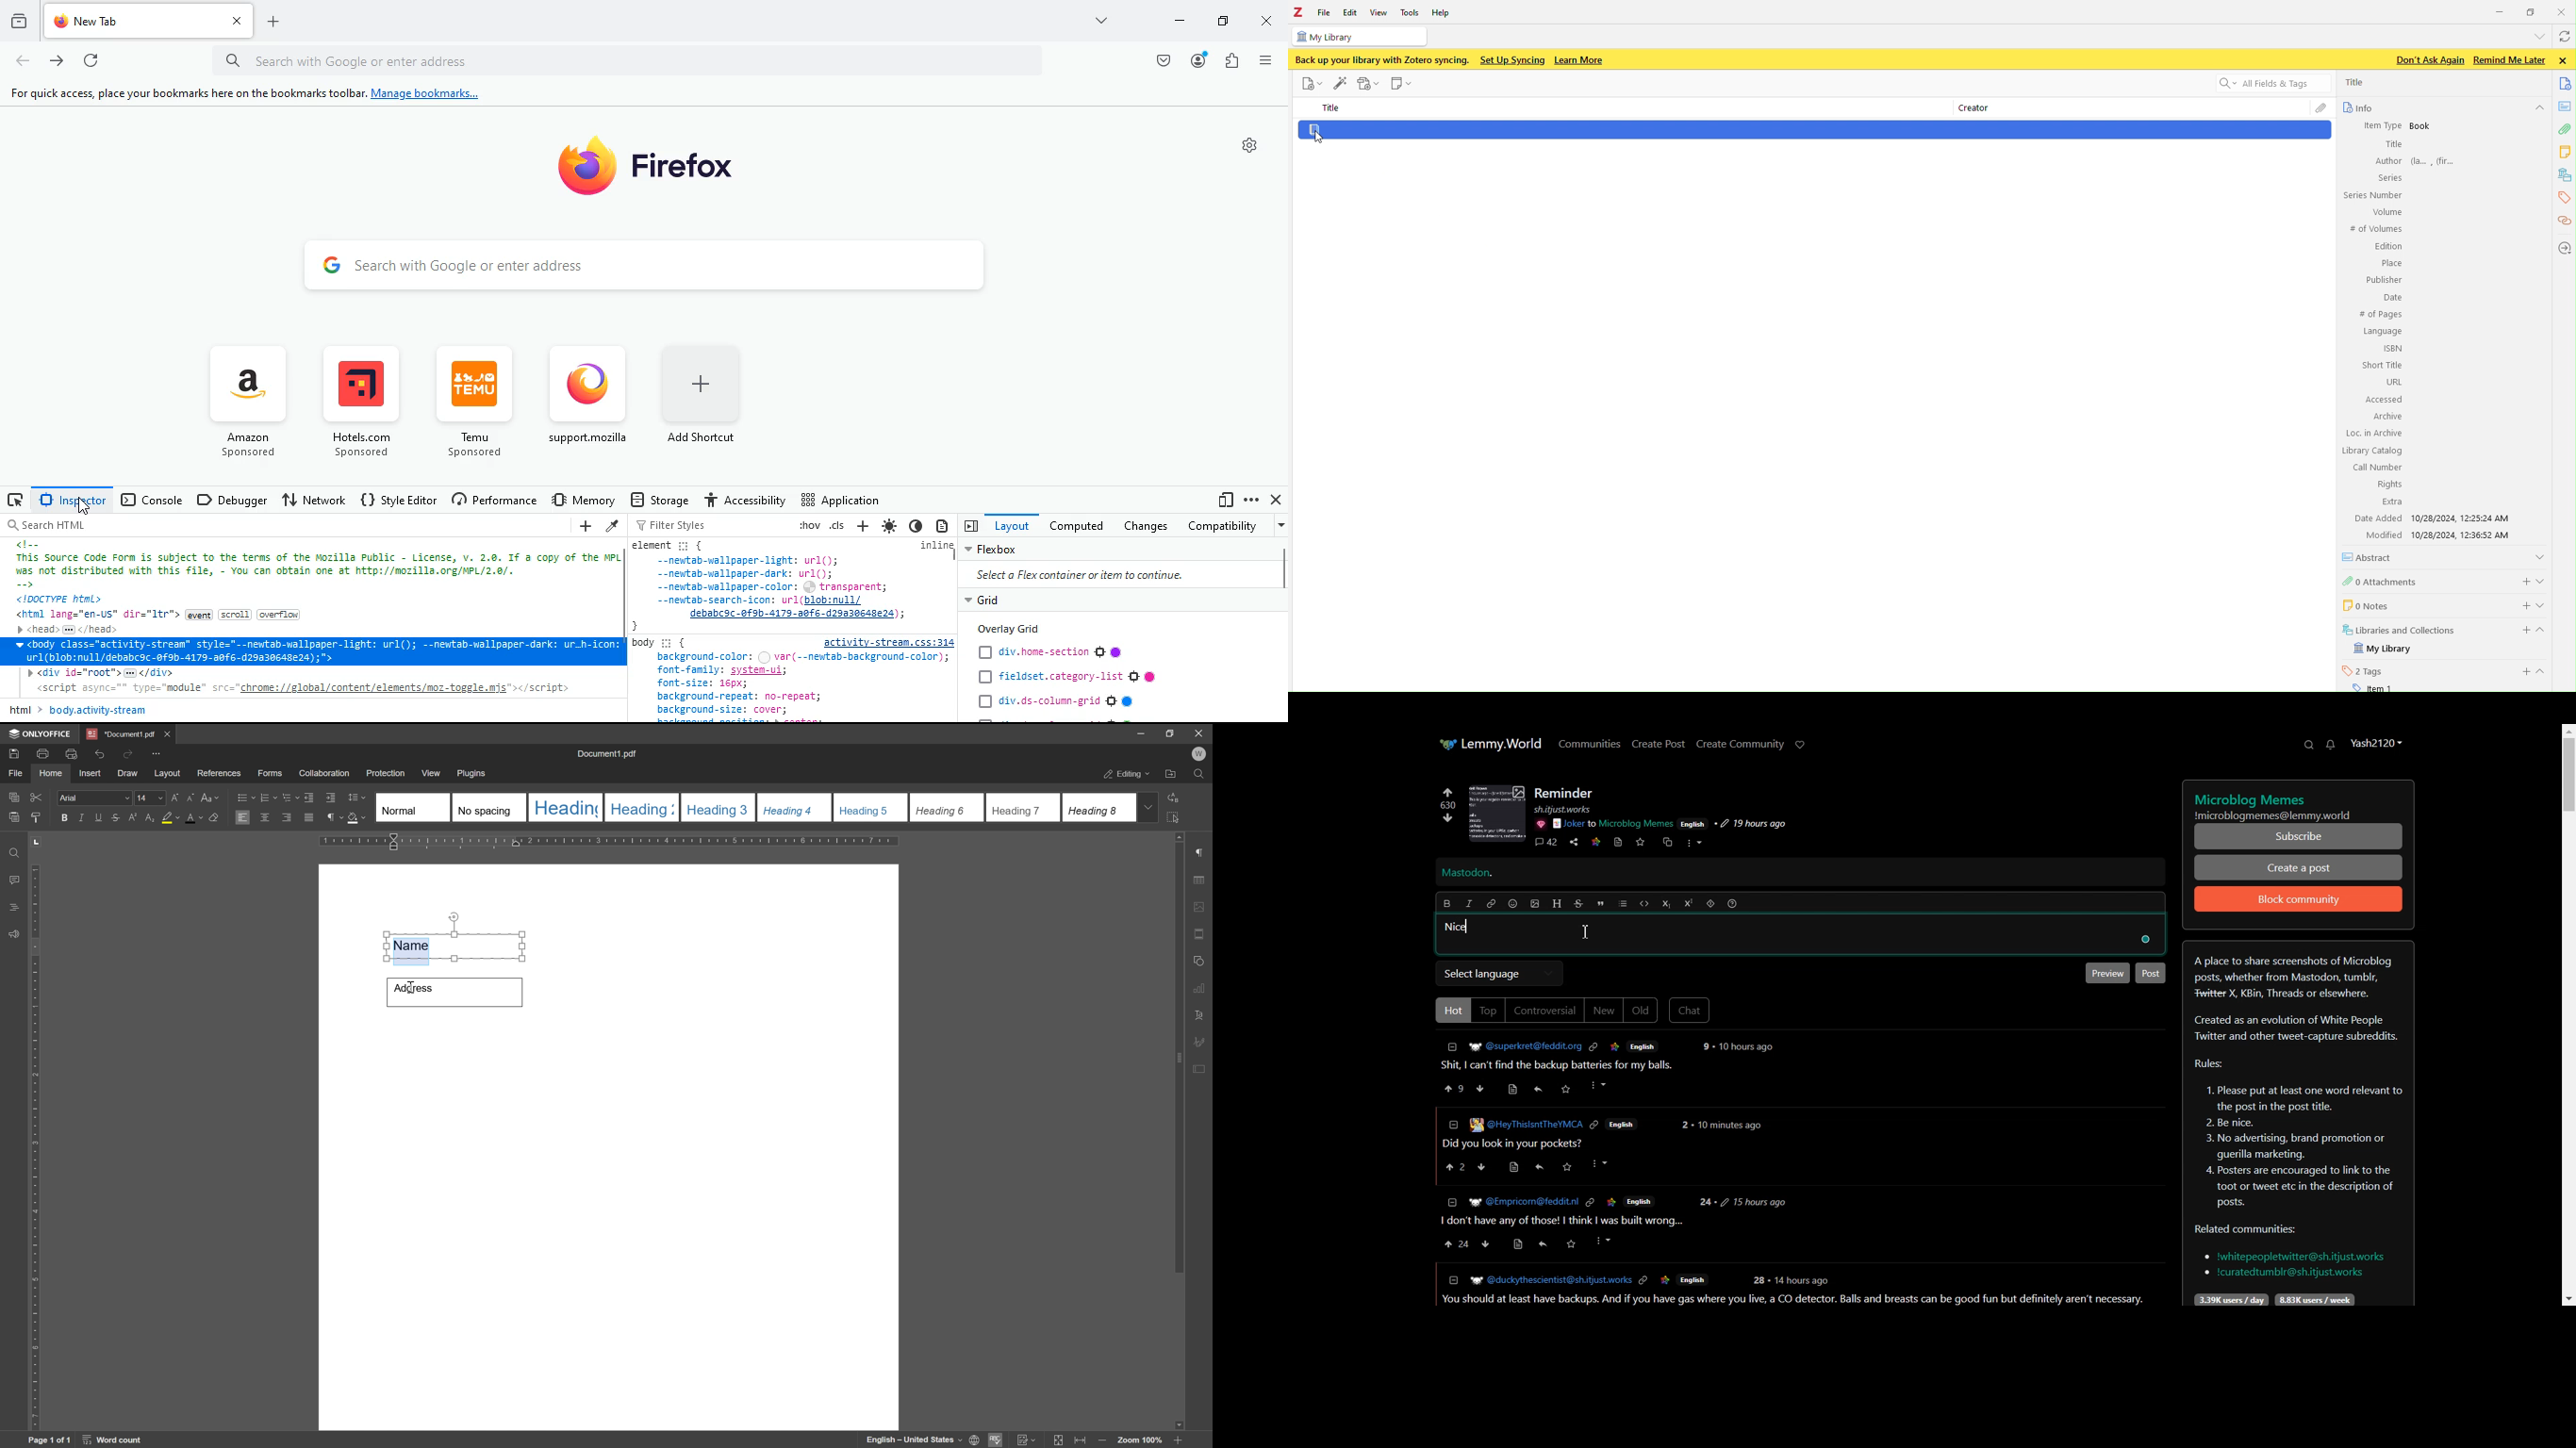  I want to click on You should at least have backups. And if you have gas where you live, a CO detector. Balls and breasts can be good fun but definitely aren't necessary., so click(1796, 1299).